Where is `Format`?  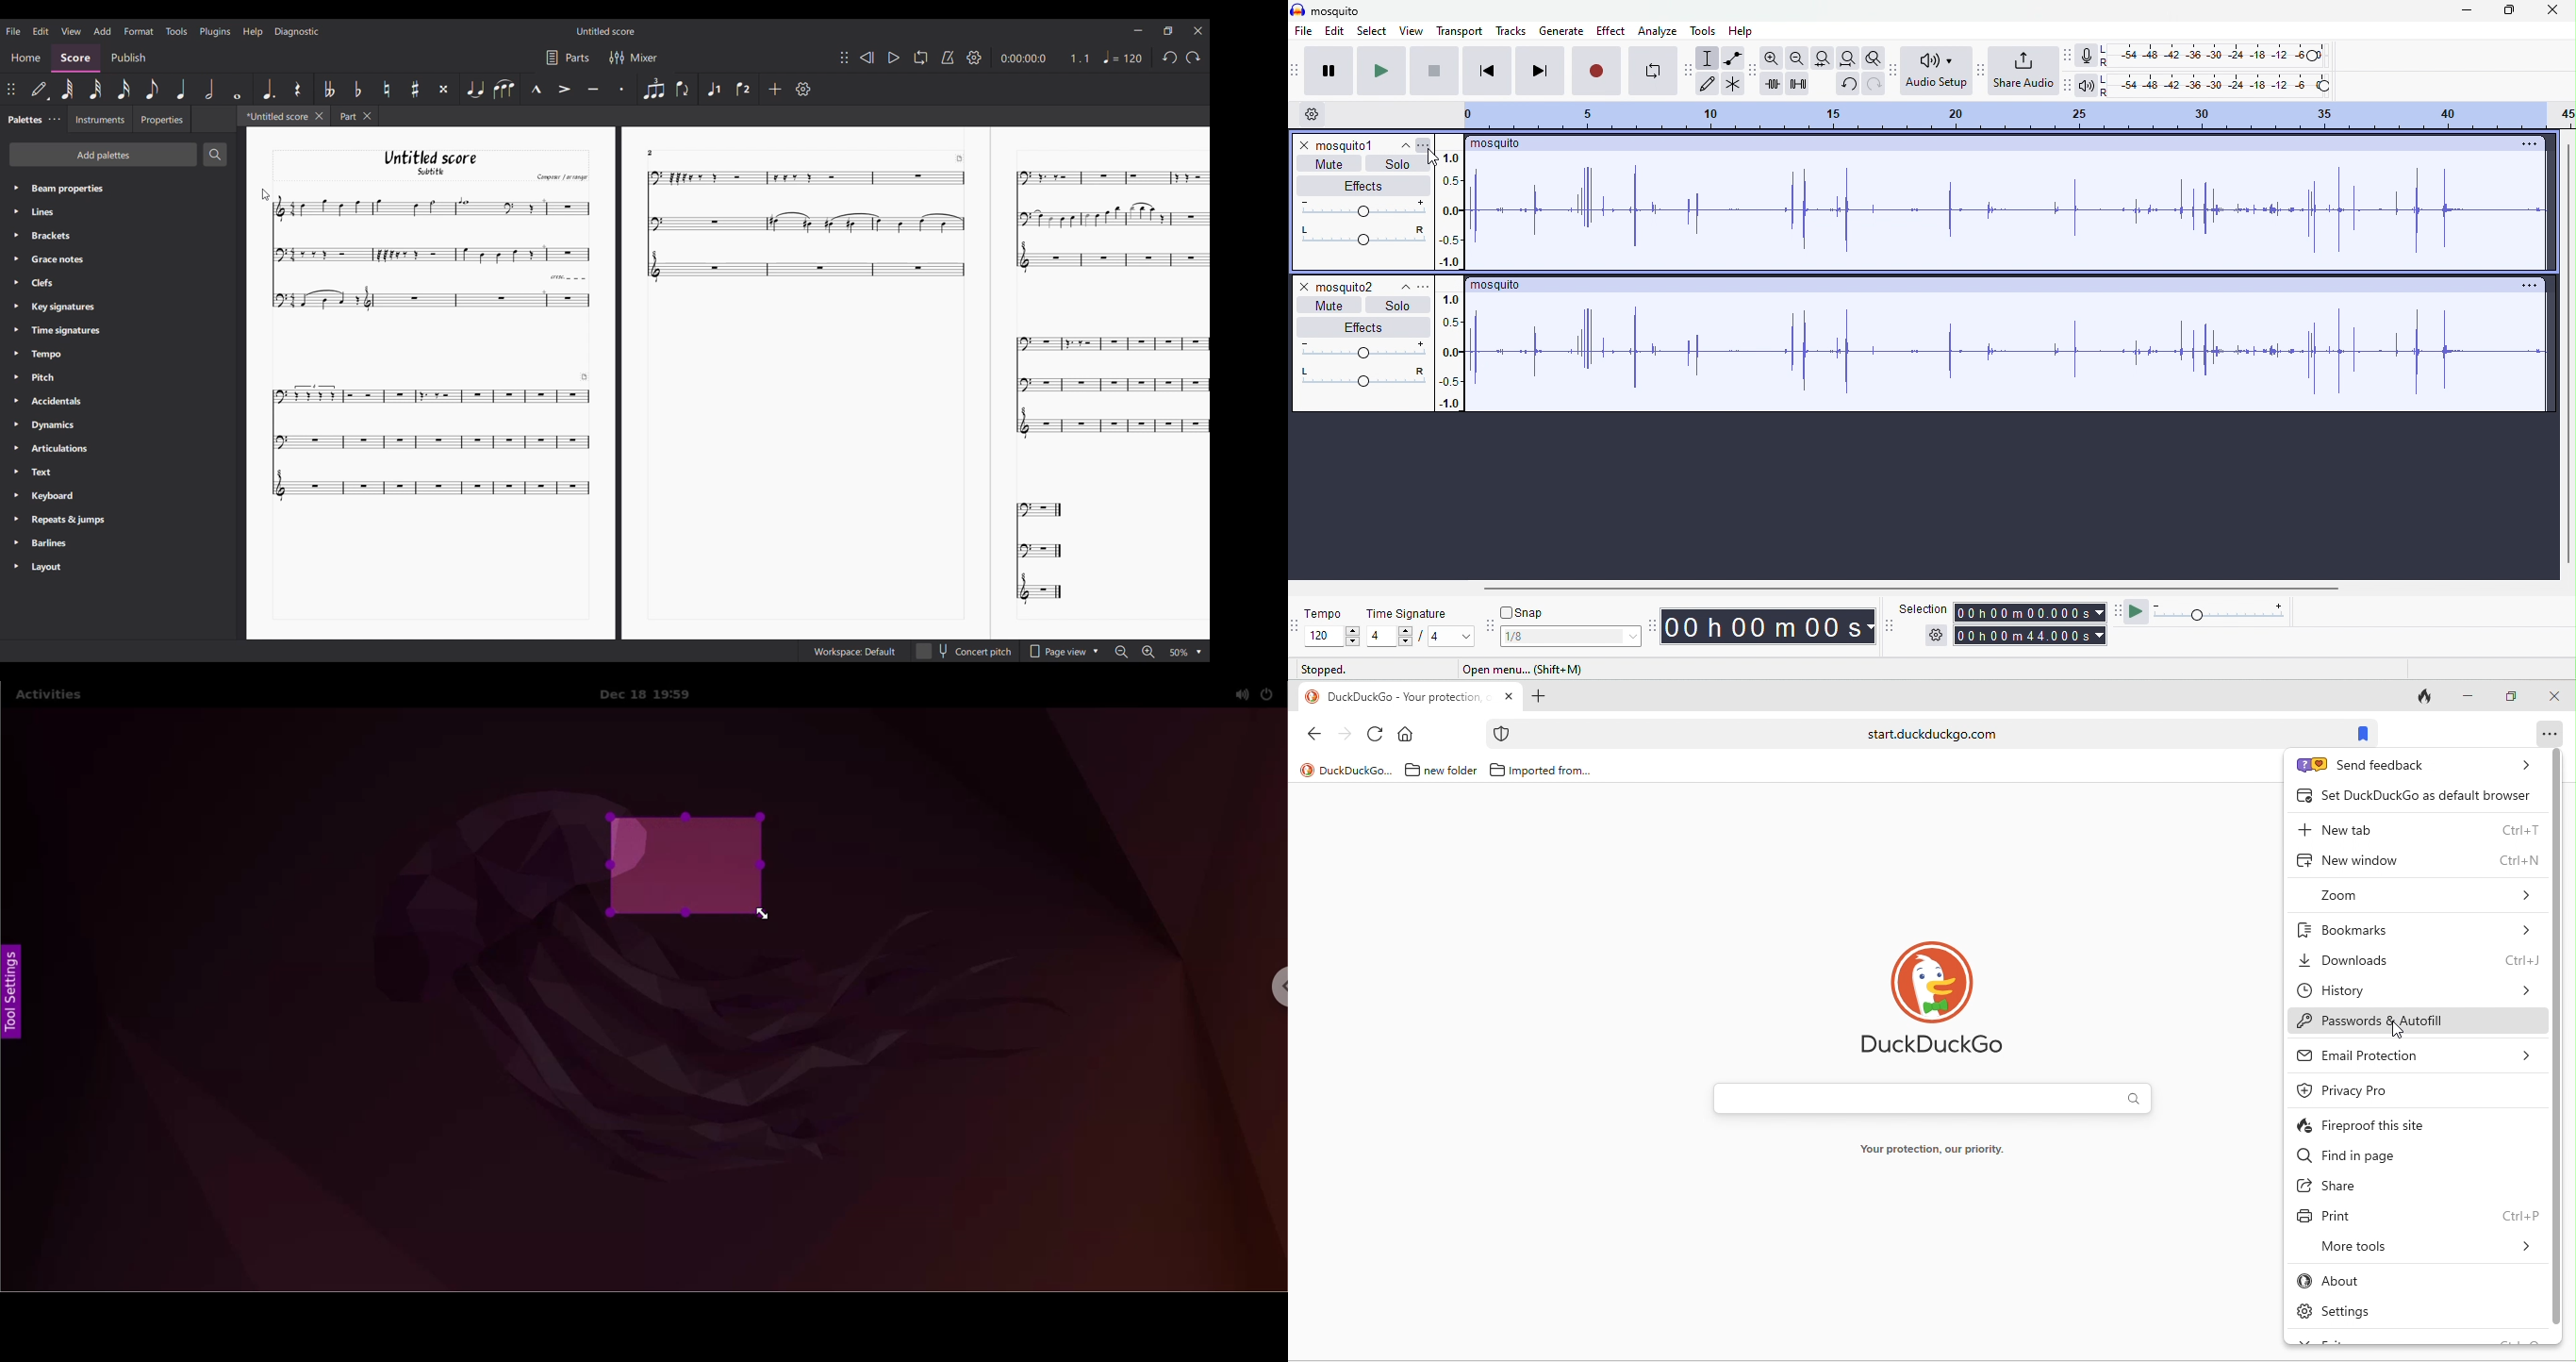
Format is located at coordinates (139, 31).